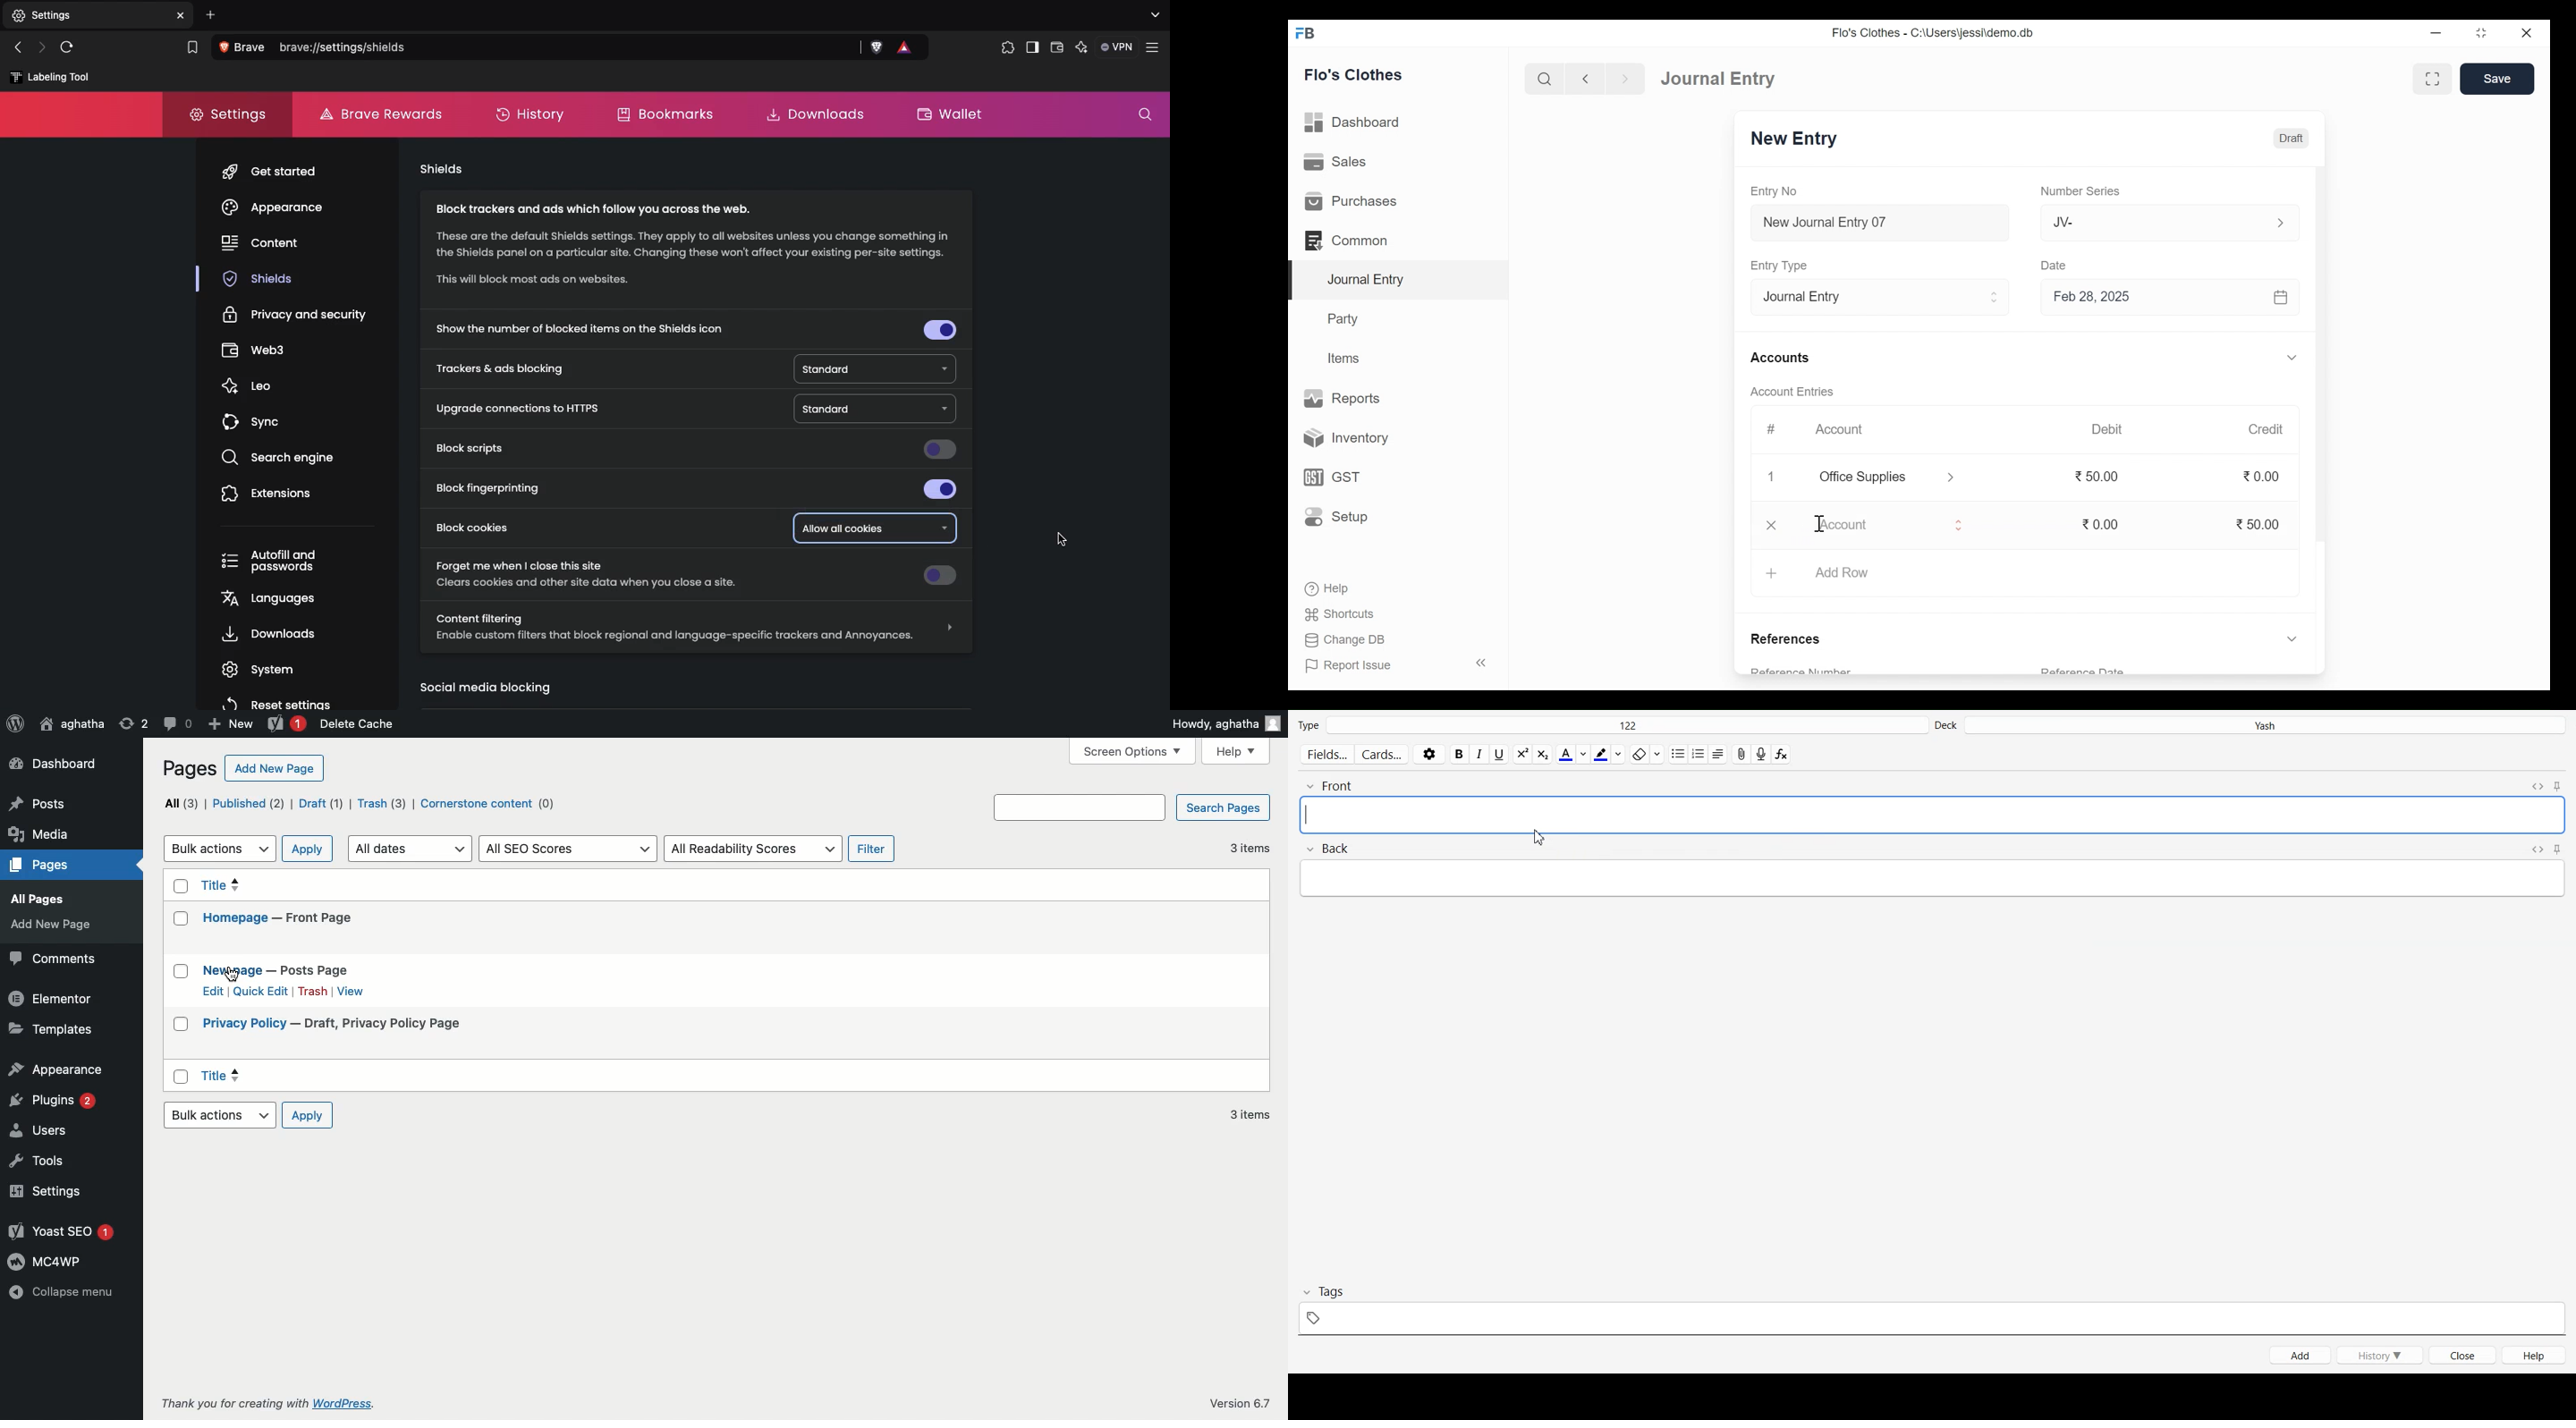 This screenshot has height=1428, width=2576. What do you see at coordinates (2265, 477) in the screenshot?
I see `0.00` at bounding box center [2265, 477].